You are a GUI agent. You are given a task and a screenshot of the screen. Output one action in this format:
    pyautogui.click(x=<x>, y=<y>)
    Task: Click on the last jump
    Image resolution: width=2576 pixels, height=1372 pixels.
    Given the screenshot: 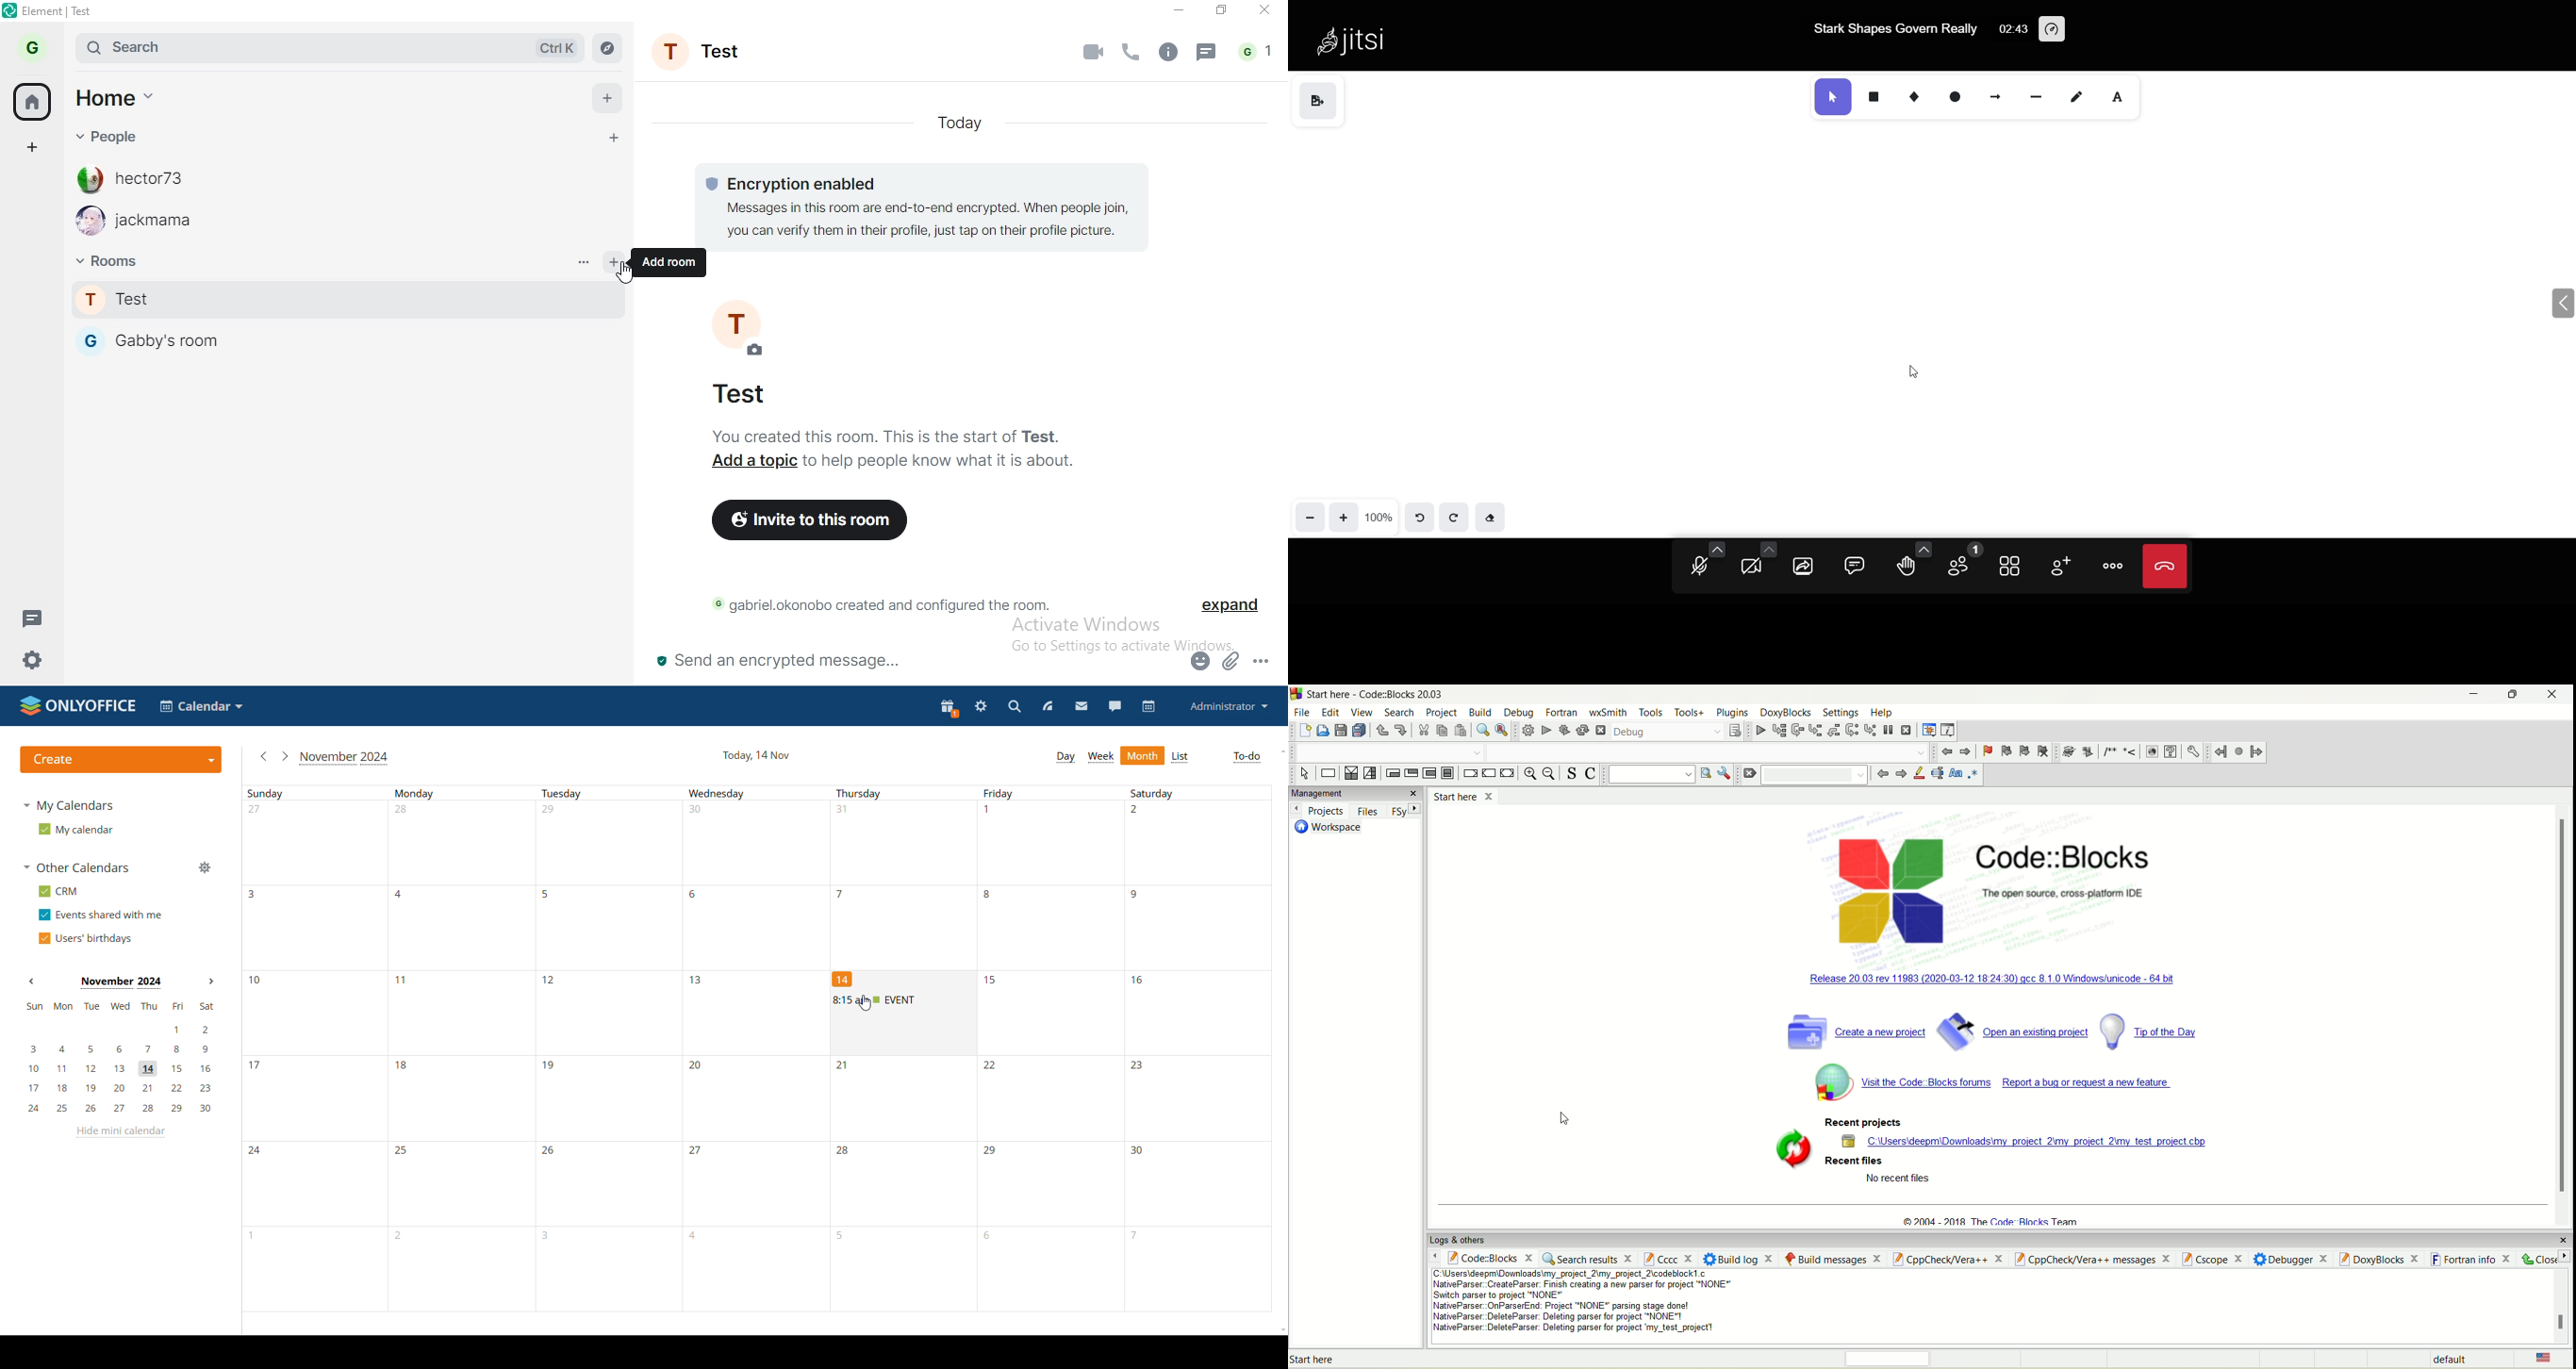 What is the action you would take?
    pyautogui.click(x=2240, y=751)
    